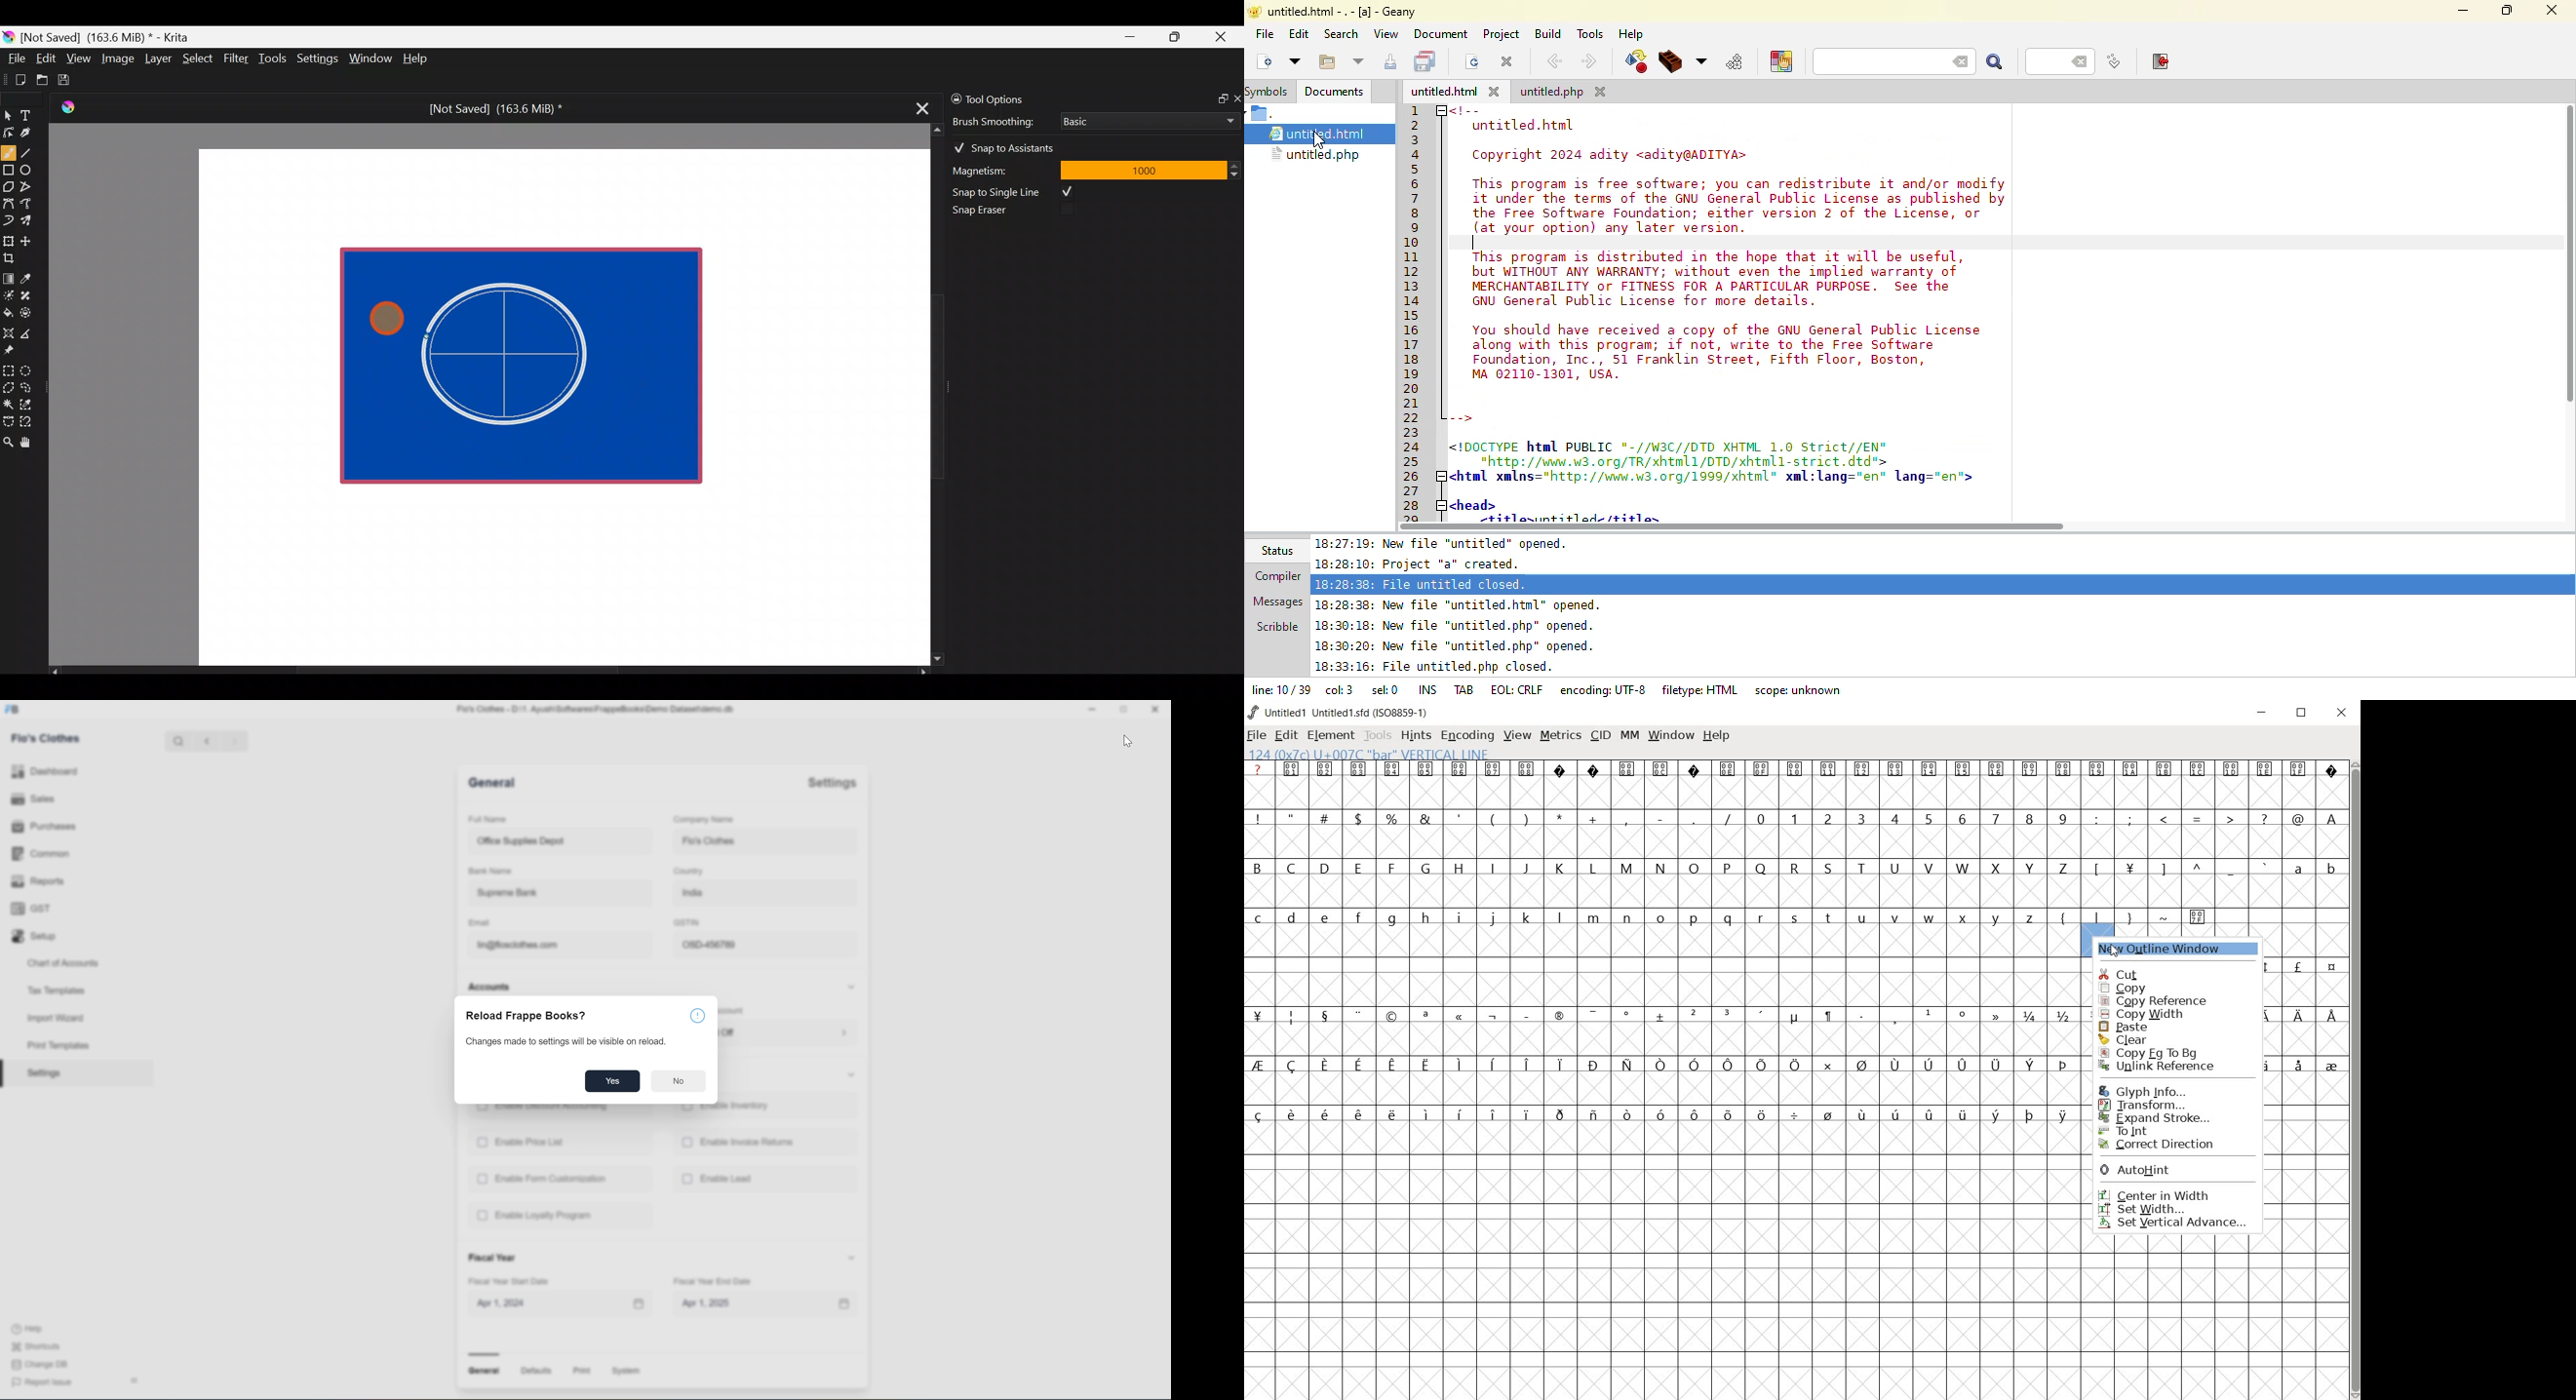 Image resolution: width=2576 pixels, height=1400 pixels. What do you see at coordinates (954, 97) in the screenshot?
I see `Lock/unlock docker` at bounding box center [954, 97].